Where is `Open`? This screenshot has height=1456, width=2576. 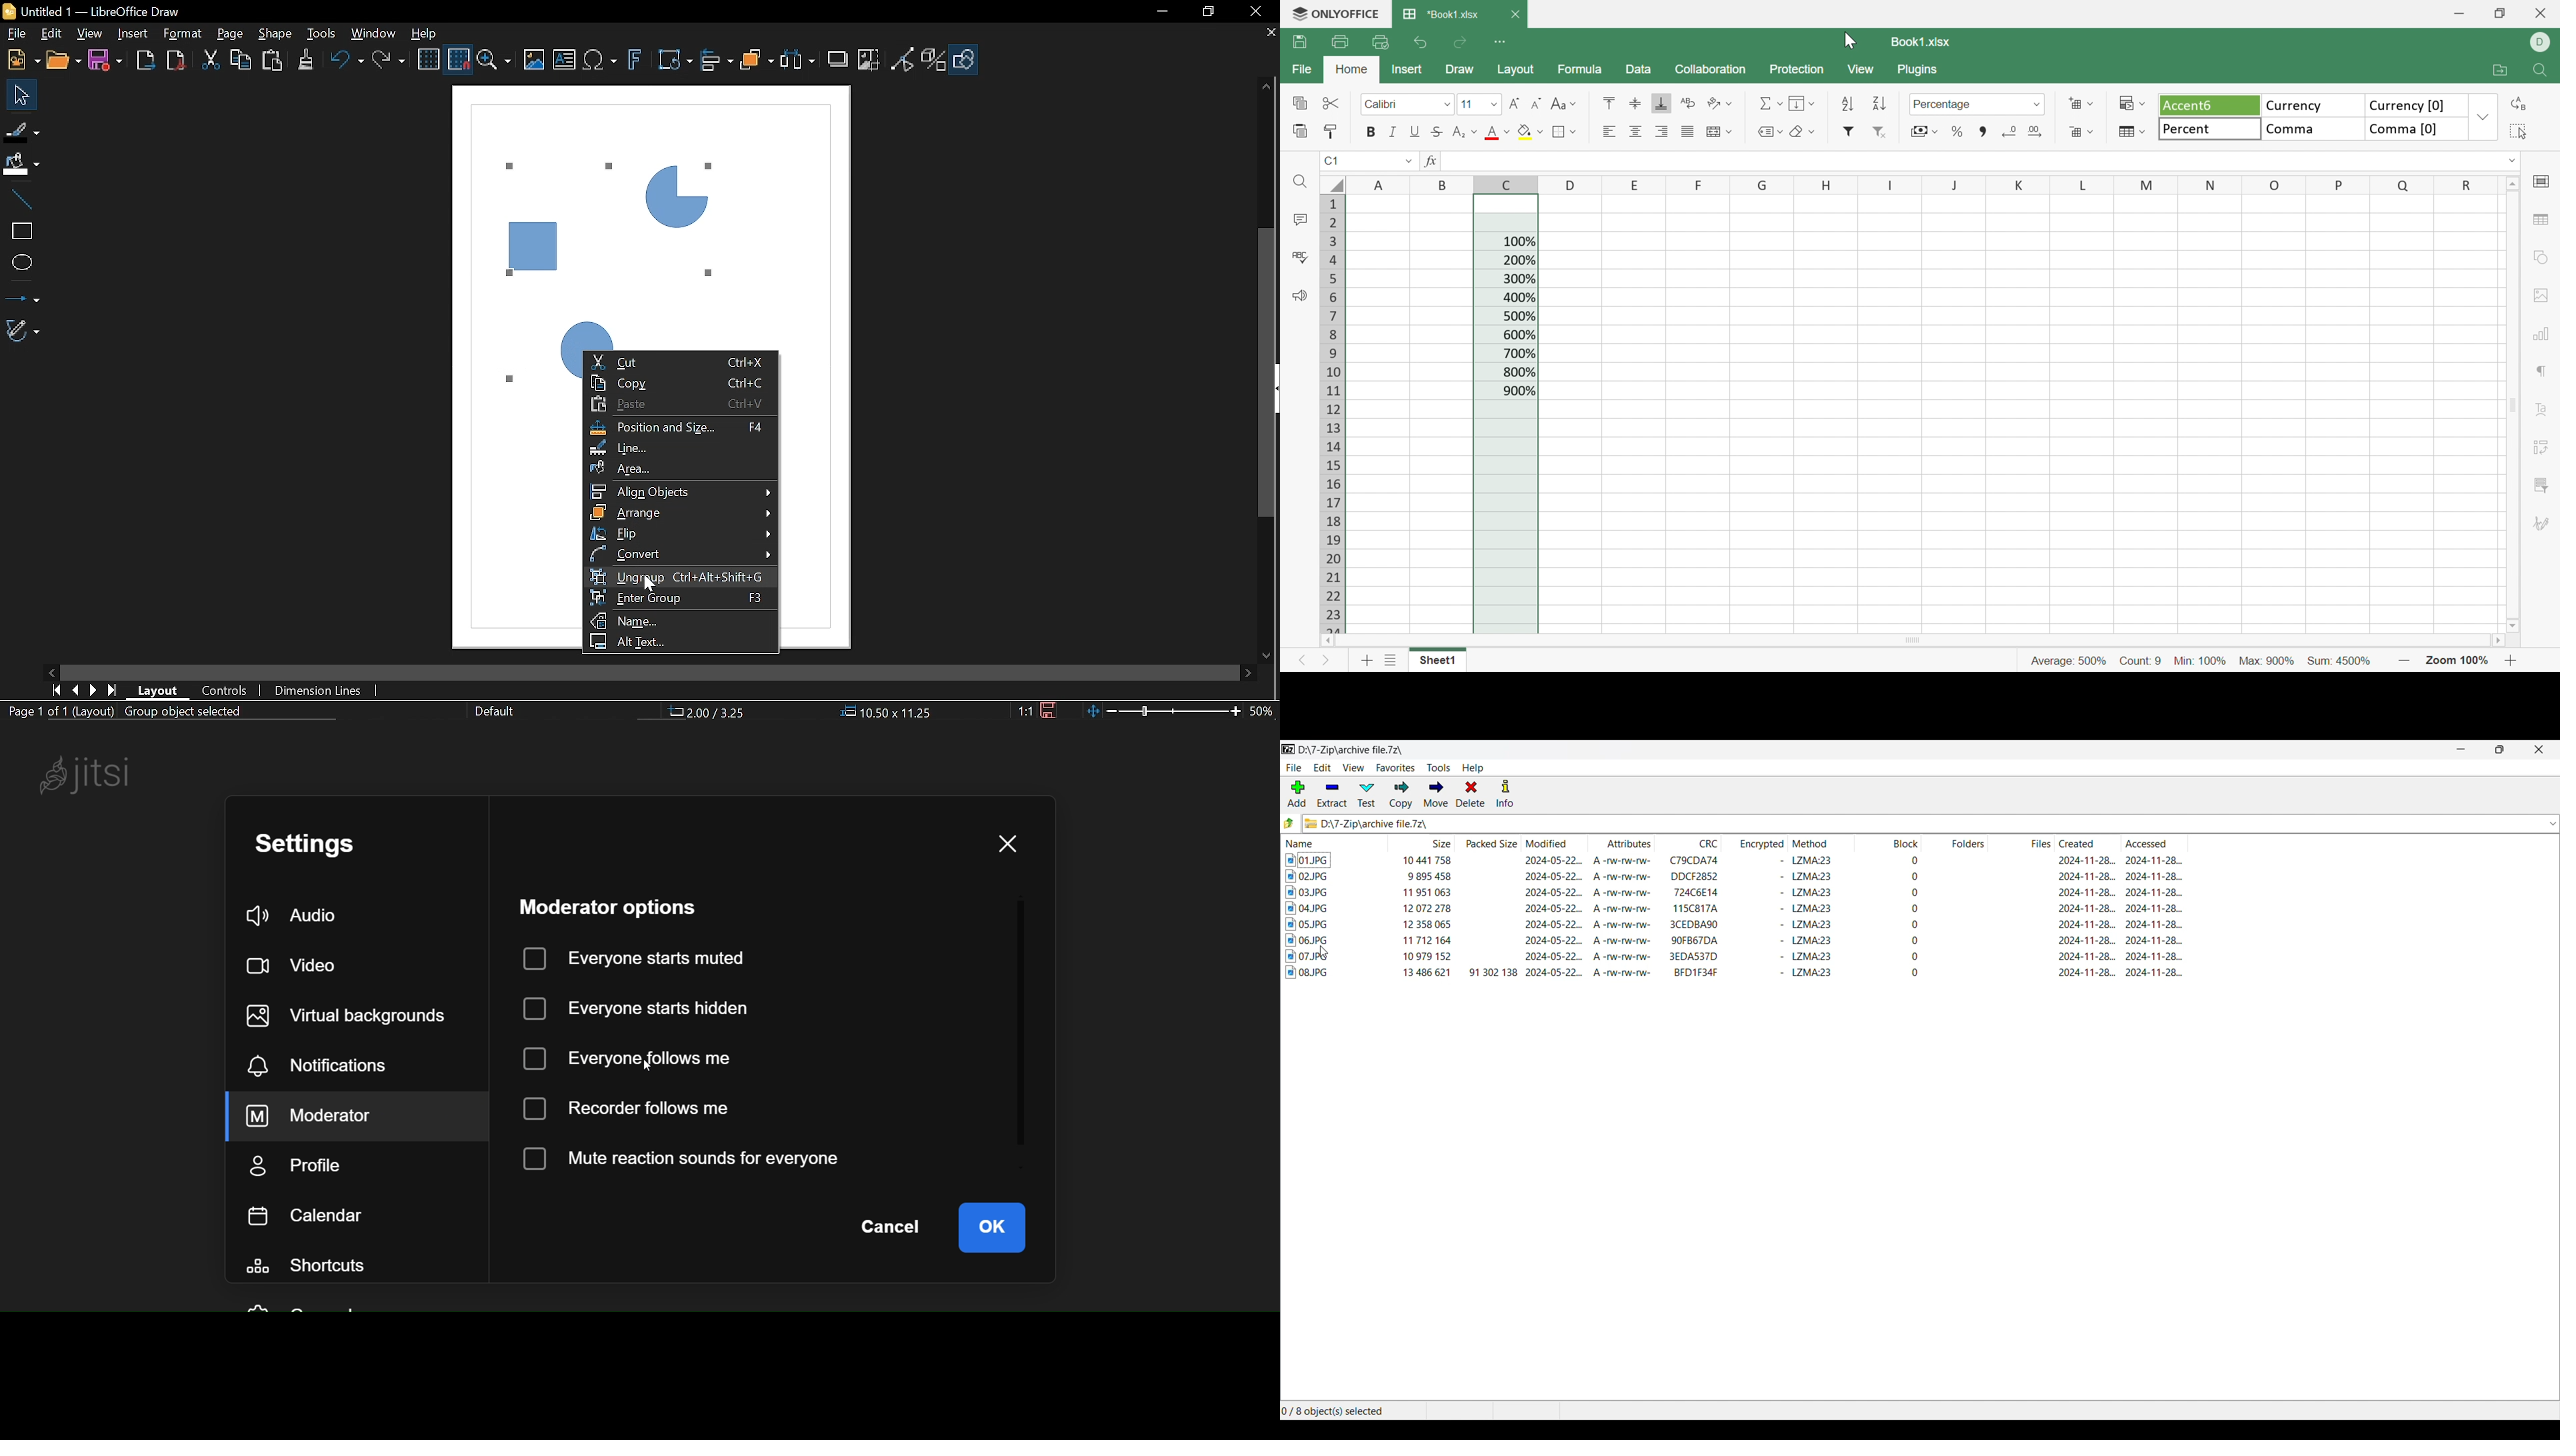 Open is located at coordinates (62, 62).